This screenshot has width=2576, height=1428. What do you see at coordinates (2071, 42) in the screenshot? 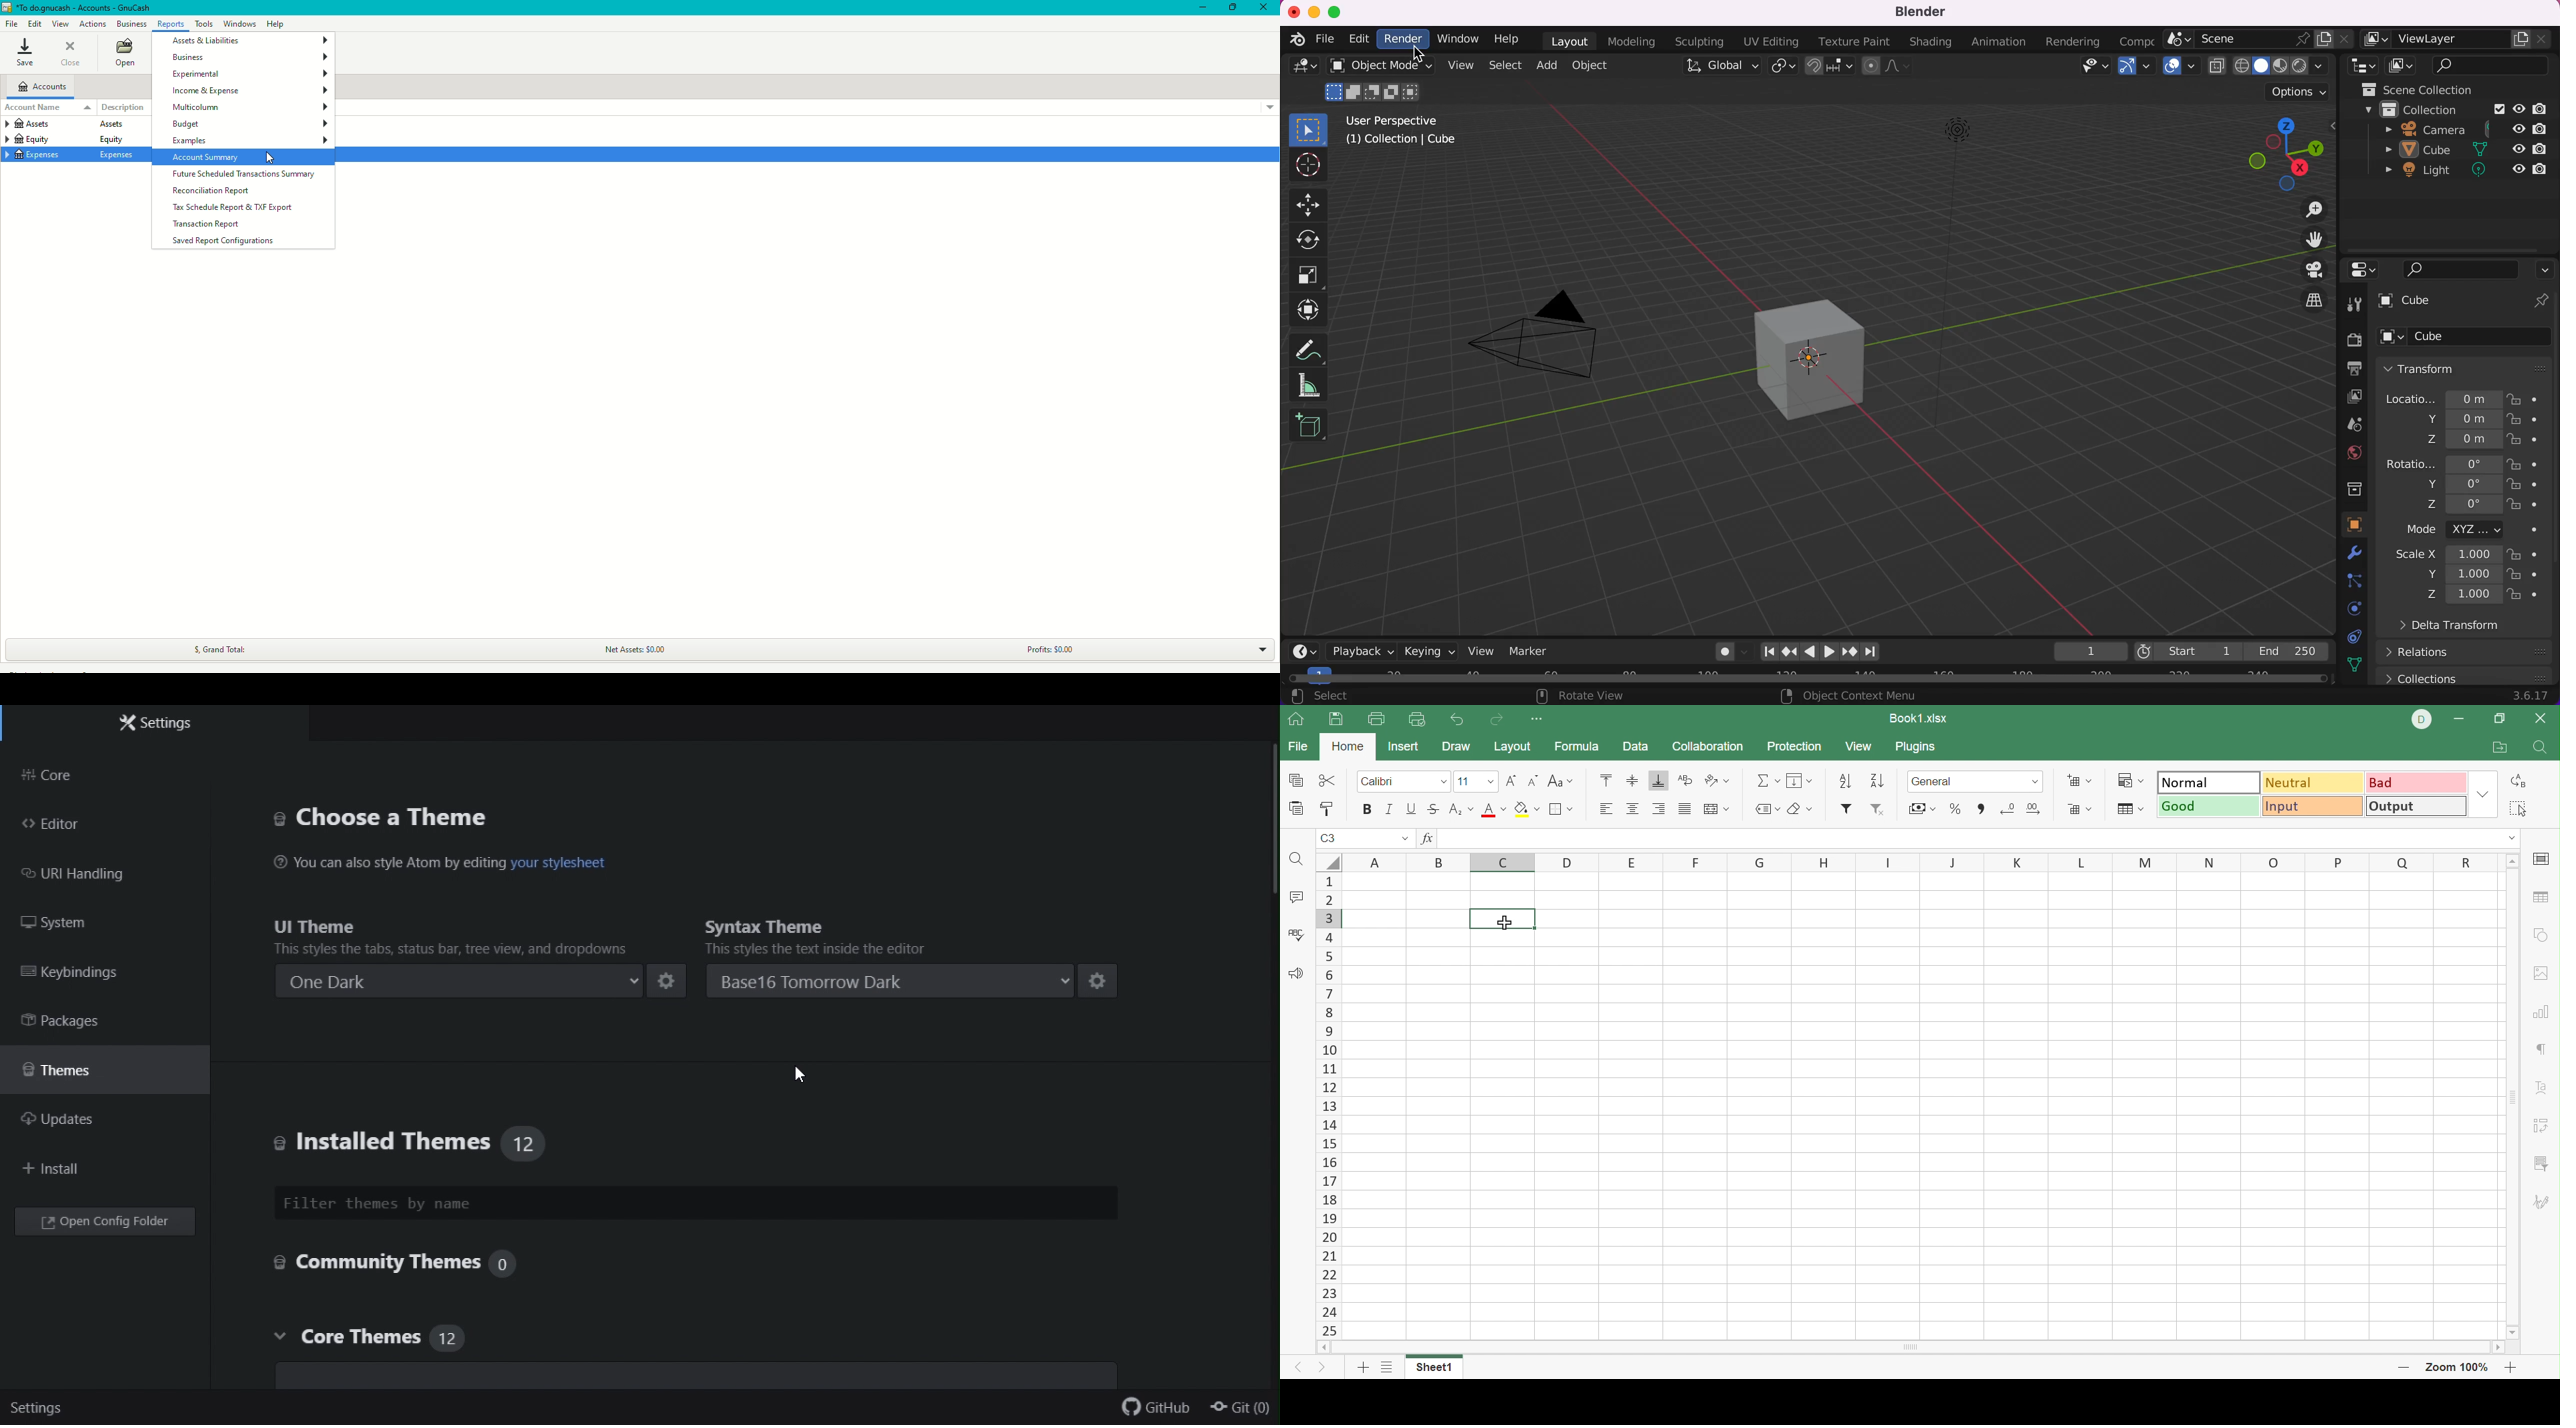
I see `rendering` at bounding box center [2071, 42].